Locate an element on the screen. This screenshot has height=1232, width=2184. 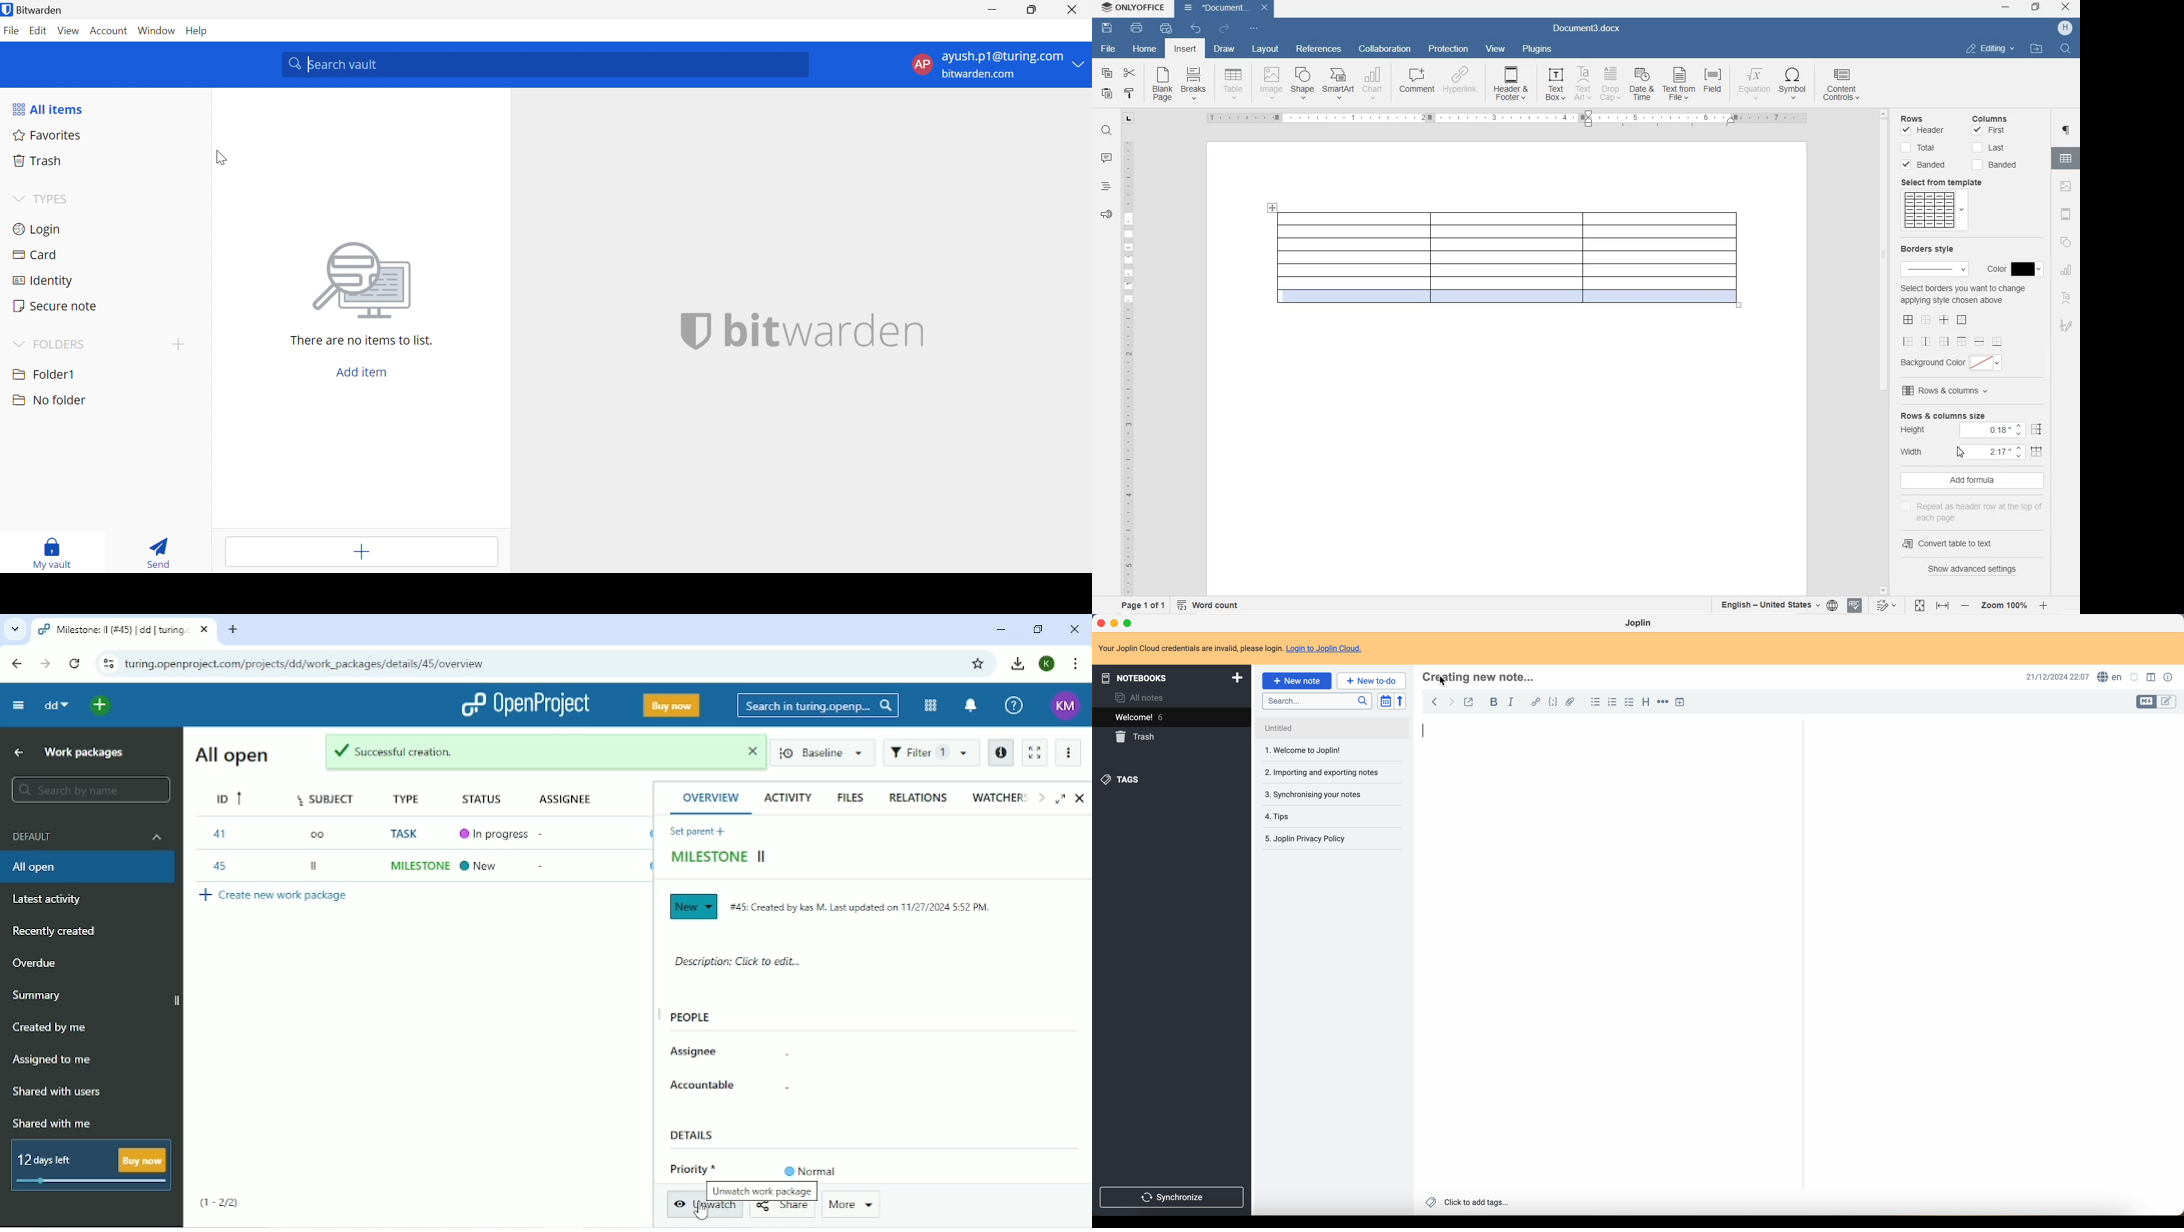
OPEN FILE LOCATION is located at coordinates (2035, 48).